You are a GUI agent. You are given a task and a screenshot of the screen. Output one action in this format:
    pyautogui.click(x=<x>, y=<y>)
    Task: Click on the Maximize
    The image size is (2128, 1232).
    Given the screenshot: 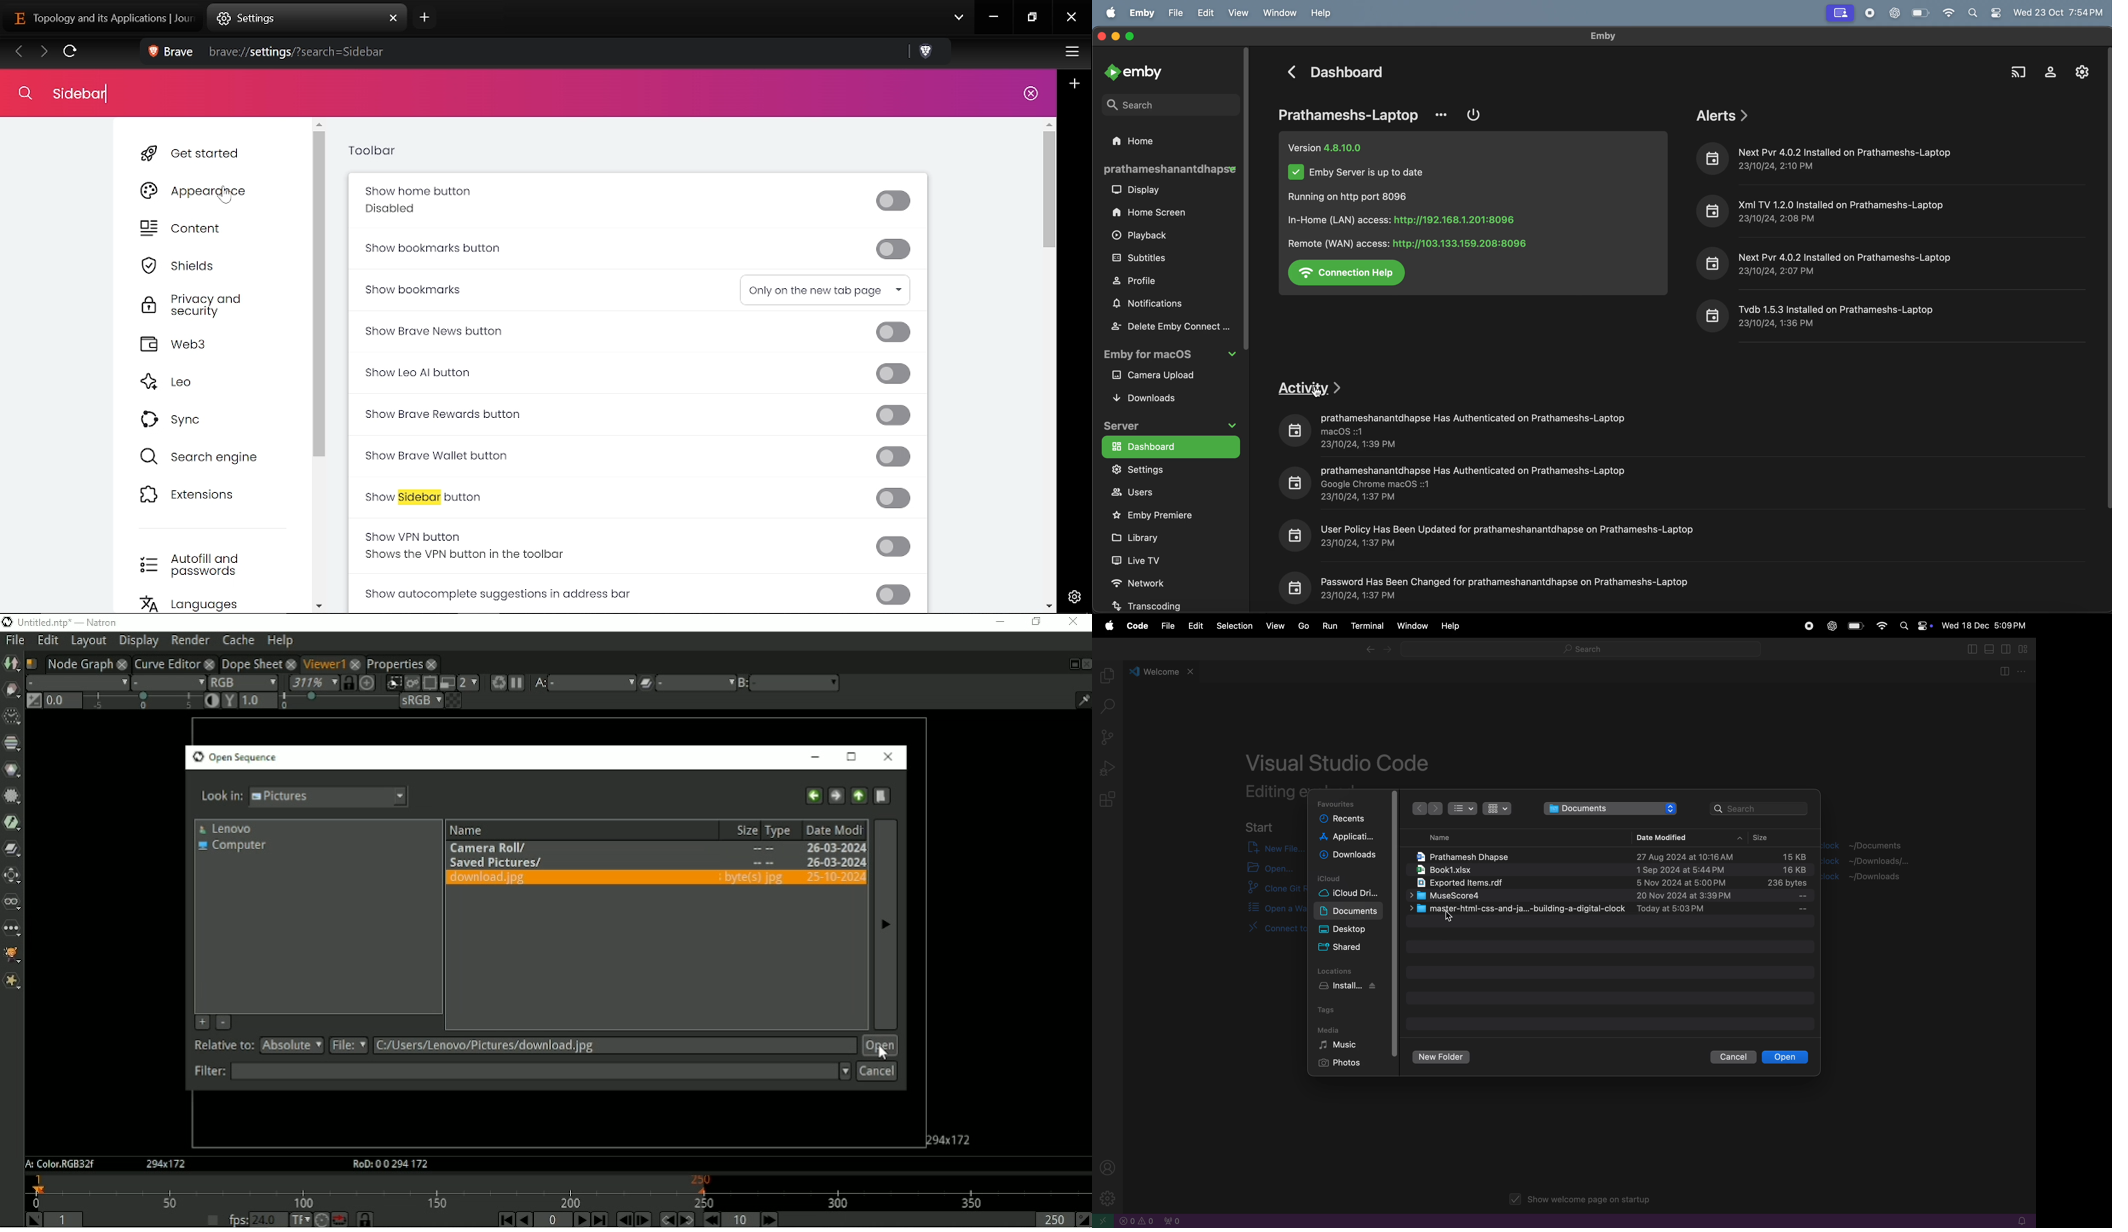 What is the action you would take?
    pyautogui.click(x=852, y=757)
    